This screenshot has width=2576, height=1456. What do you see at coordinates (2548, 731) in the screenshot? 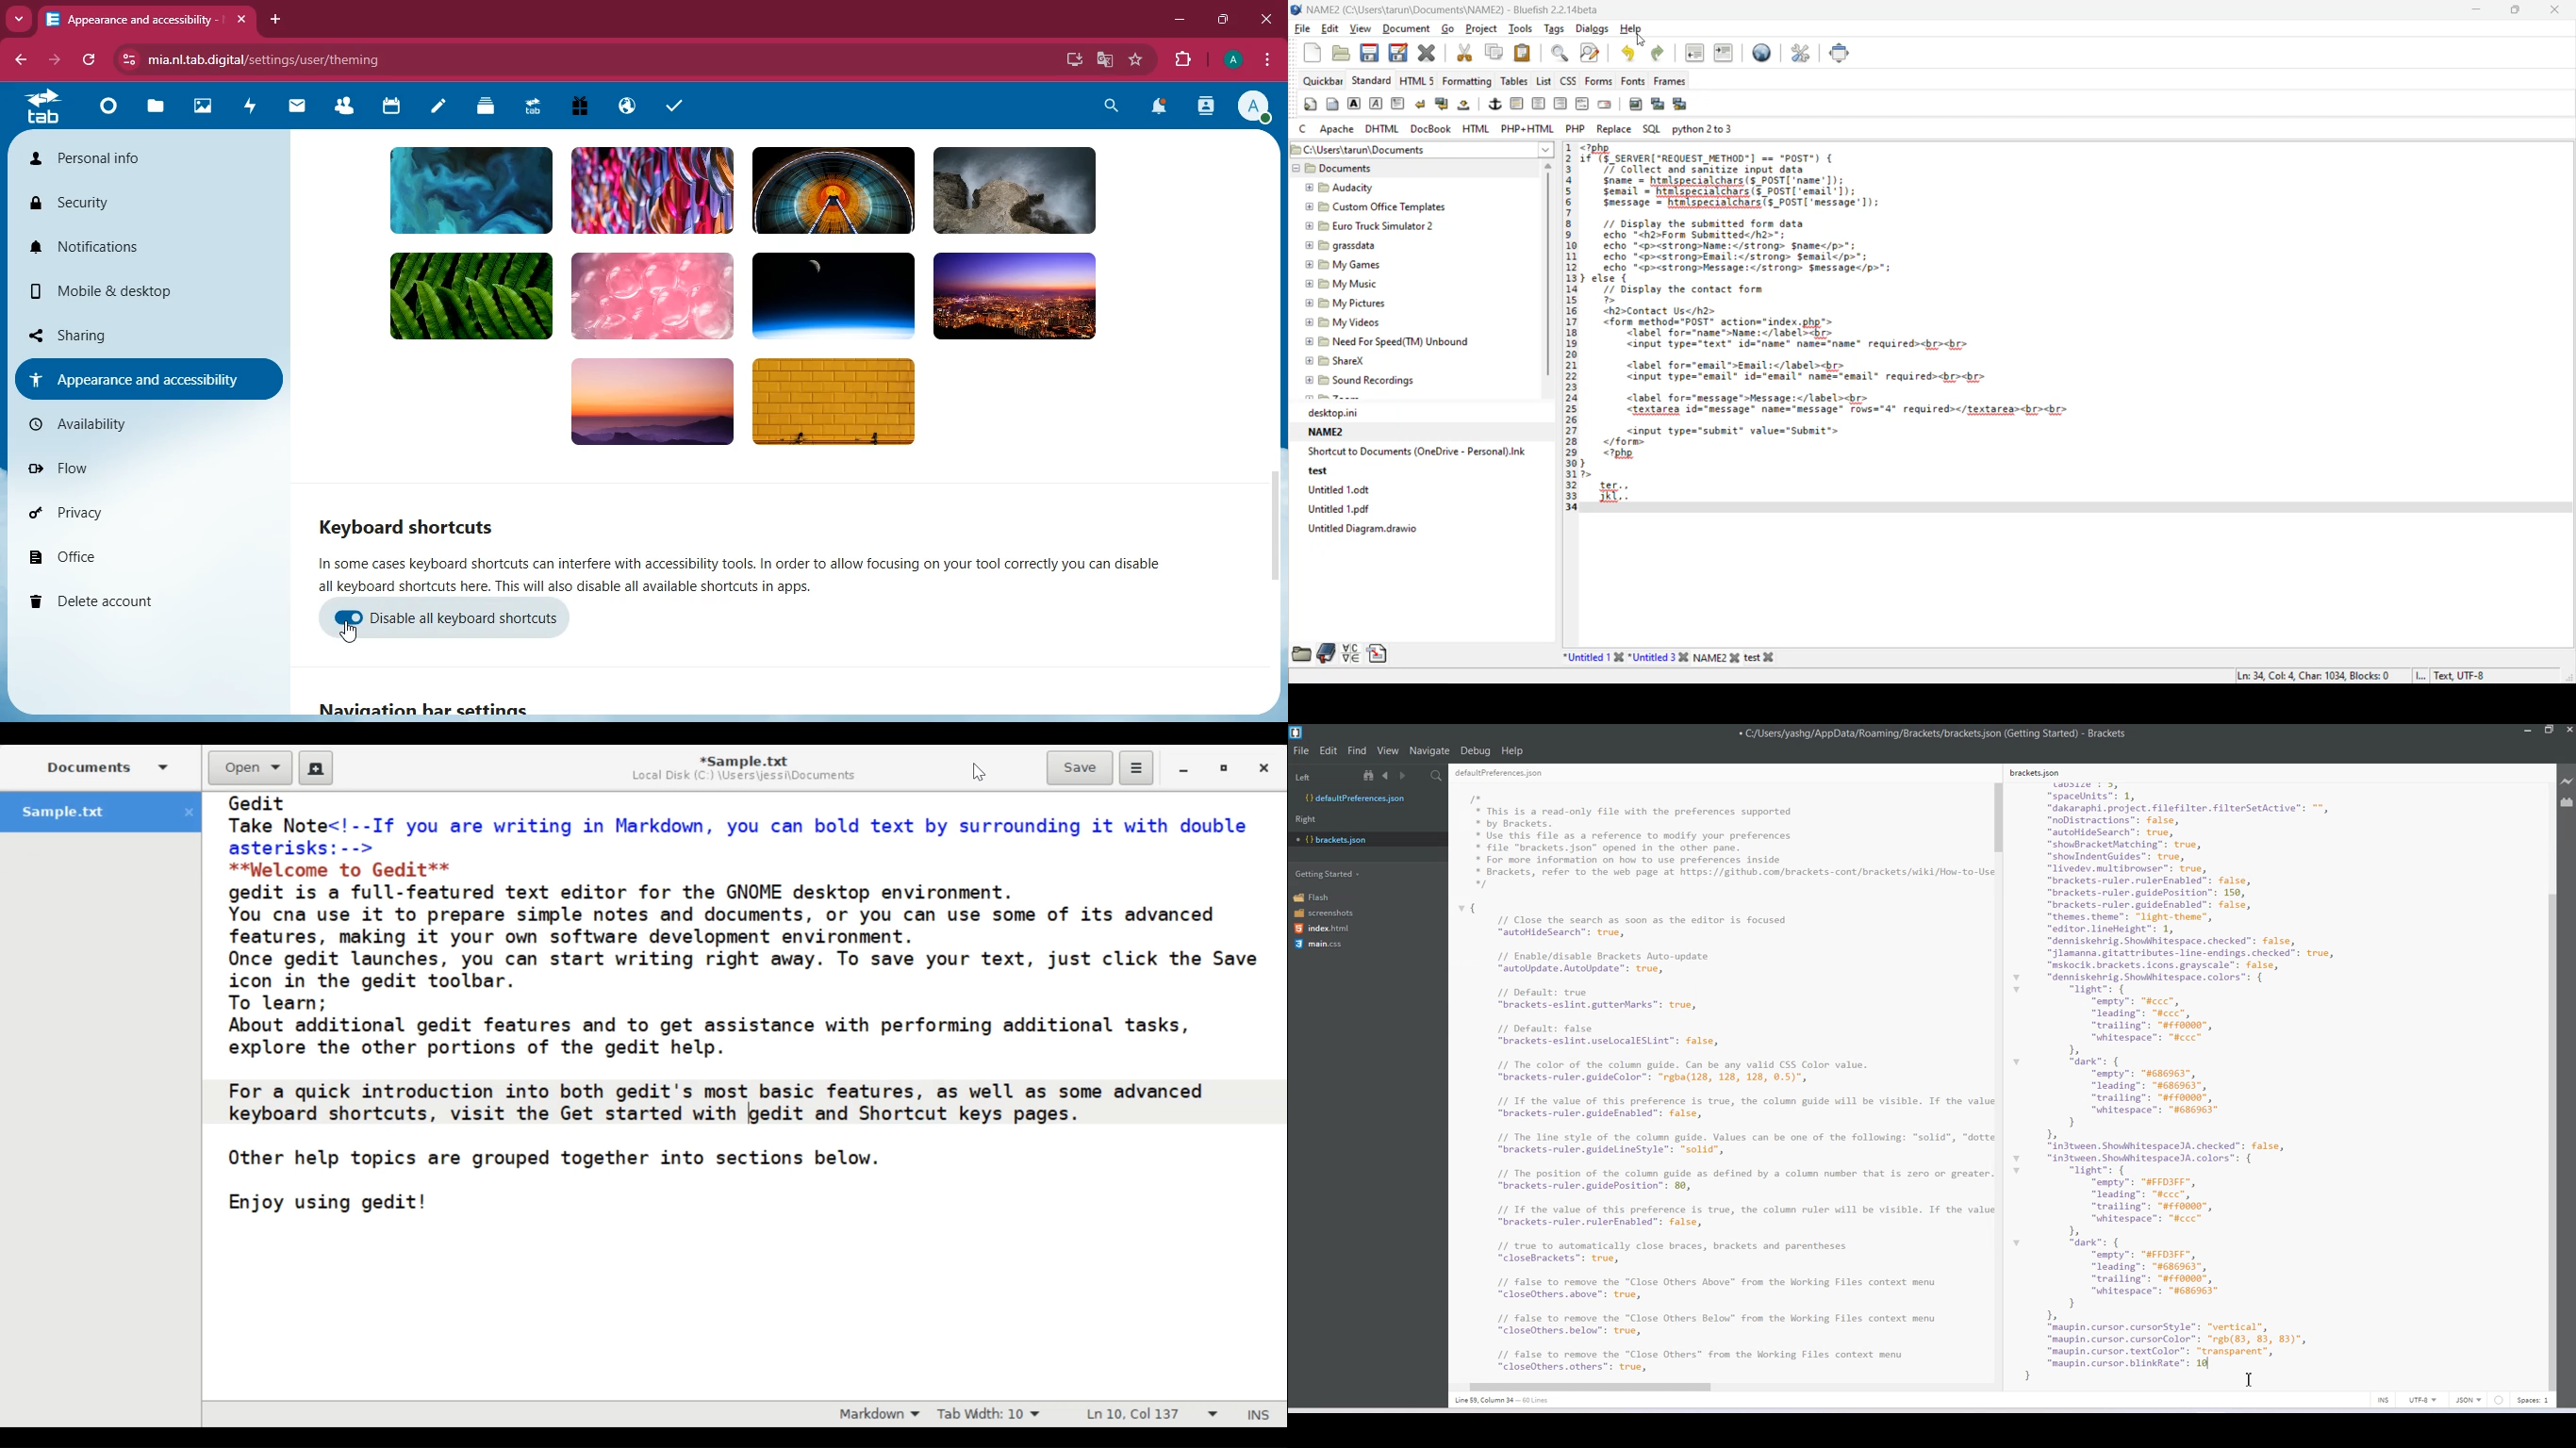
I see `Maximize` at bounding box center [2548, 731].